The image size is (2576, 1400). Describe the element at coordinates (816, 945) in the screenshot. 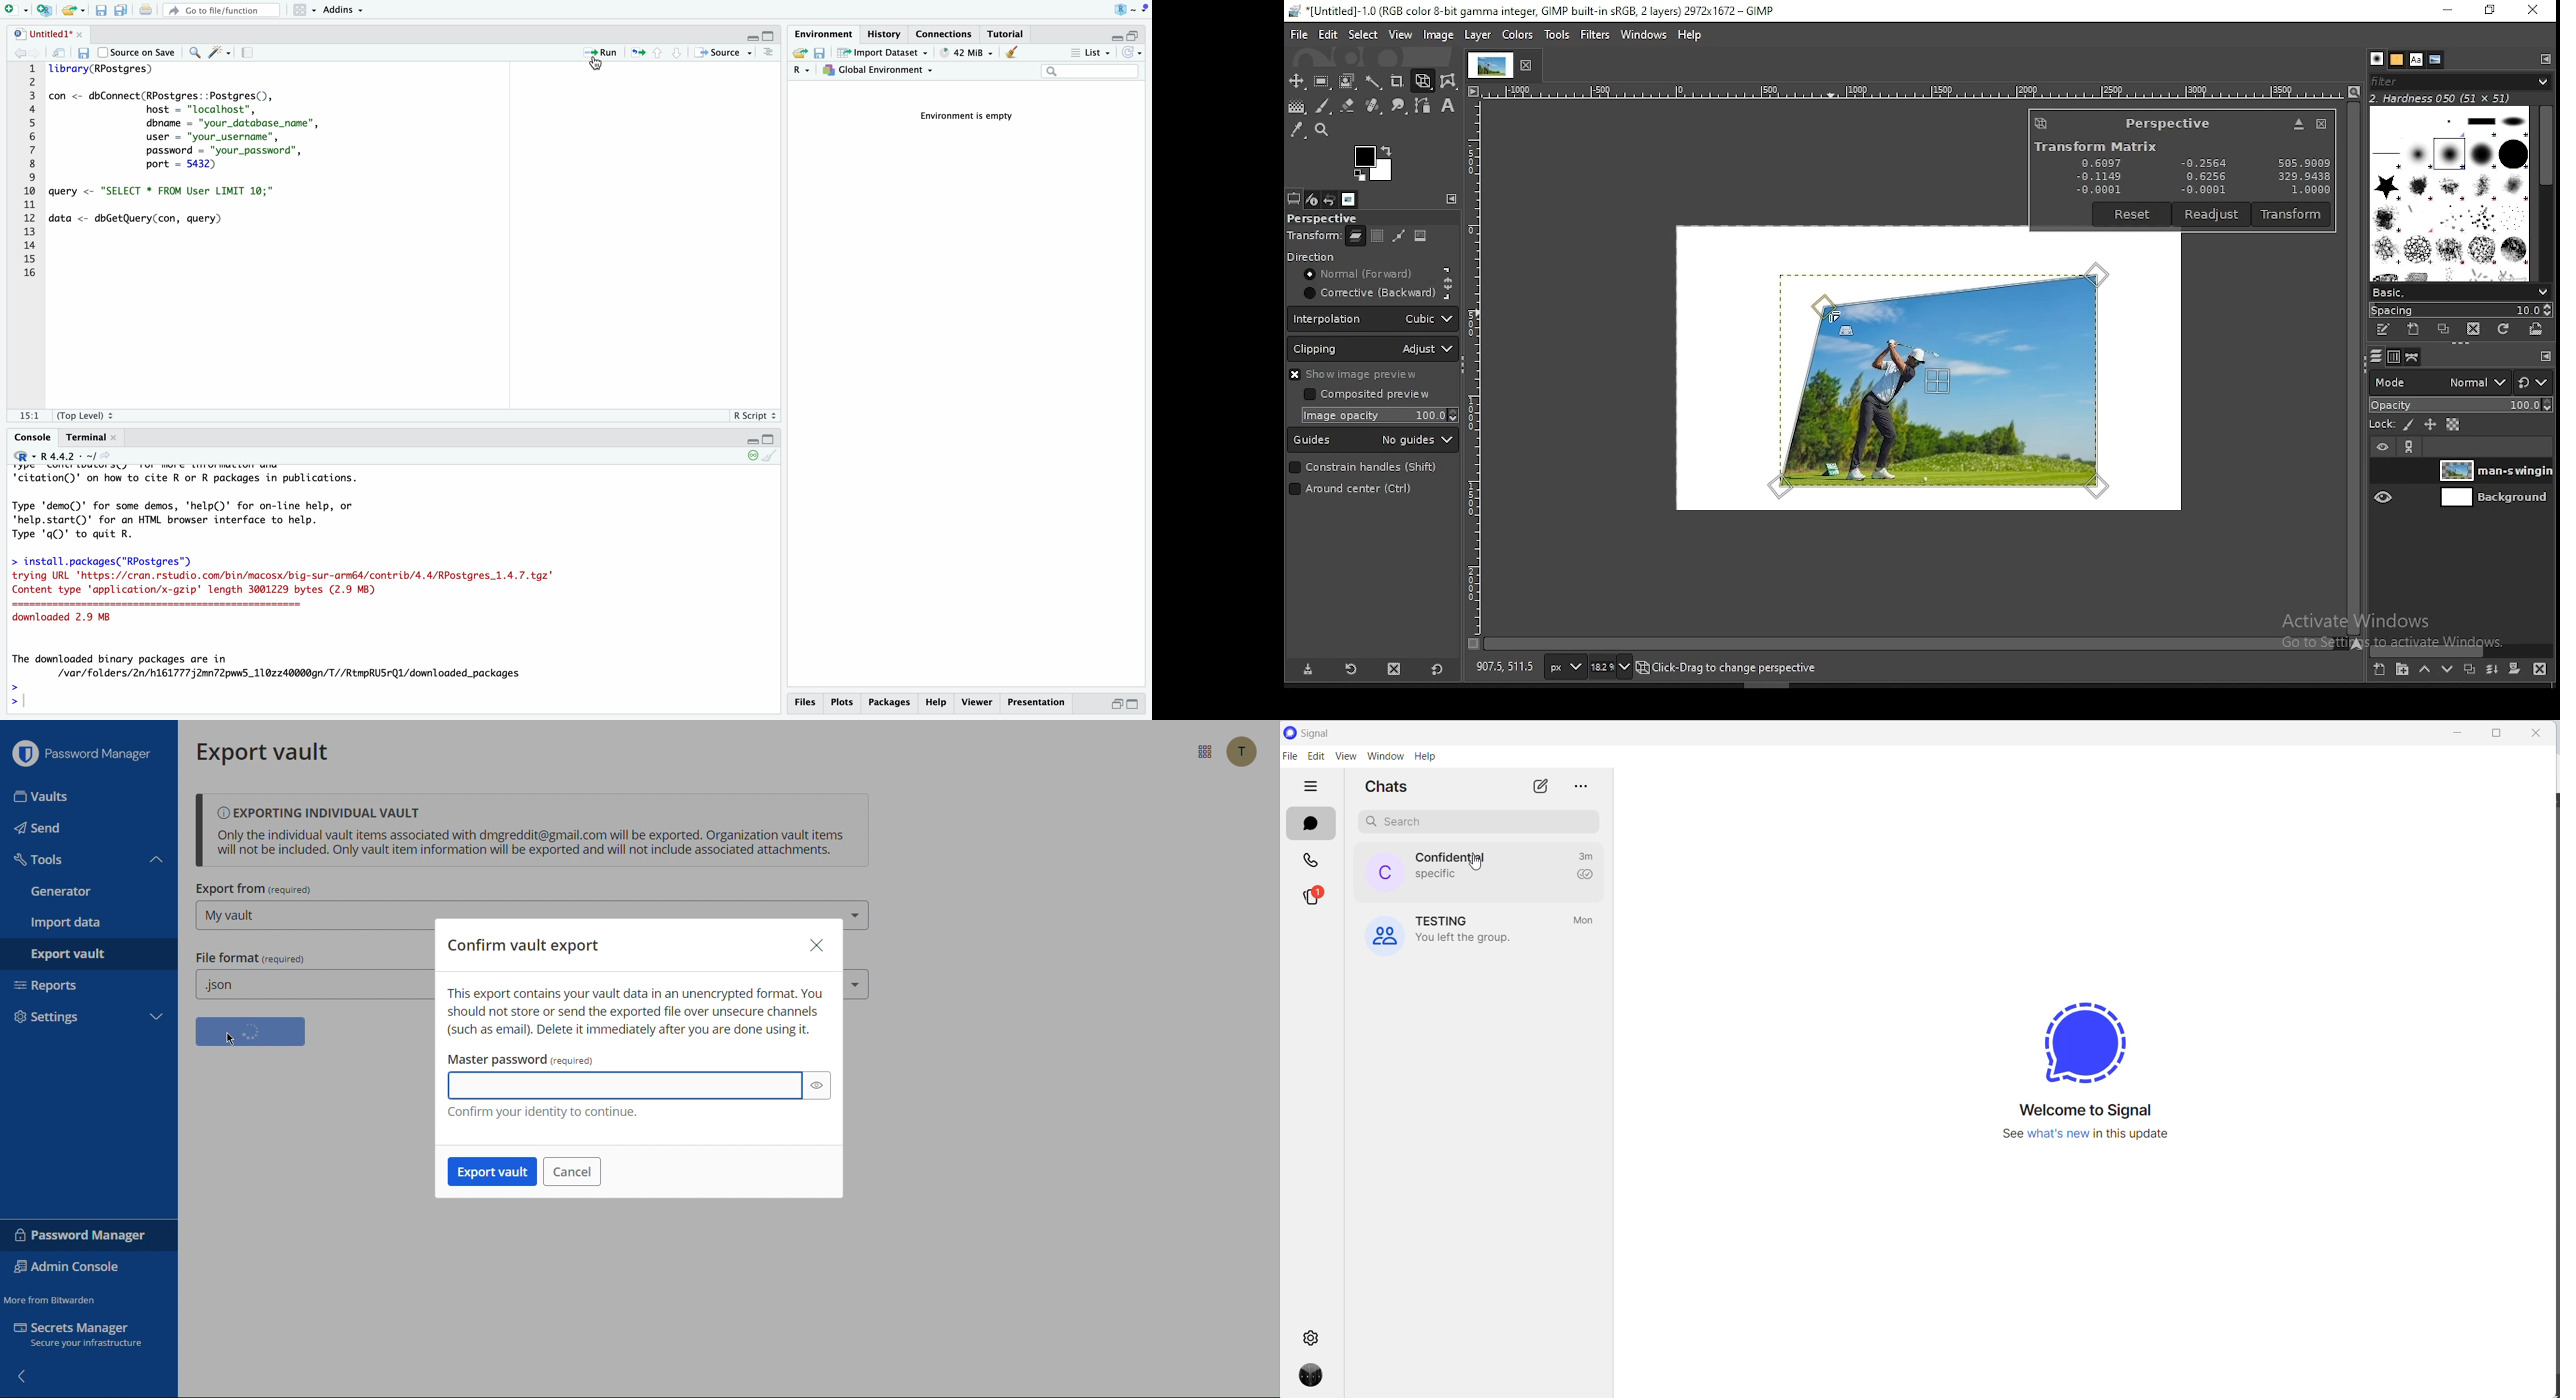

I see `Close` at that location.